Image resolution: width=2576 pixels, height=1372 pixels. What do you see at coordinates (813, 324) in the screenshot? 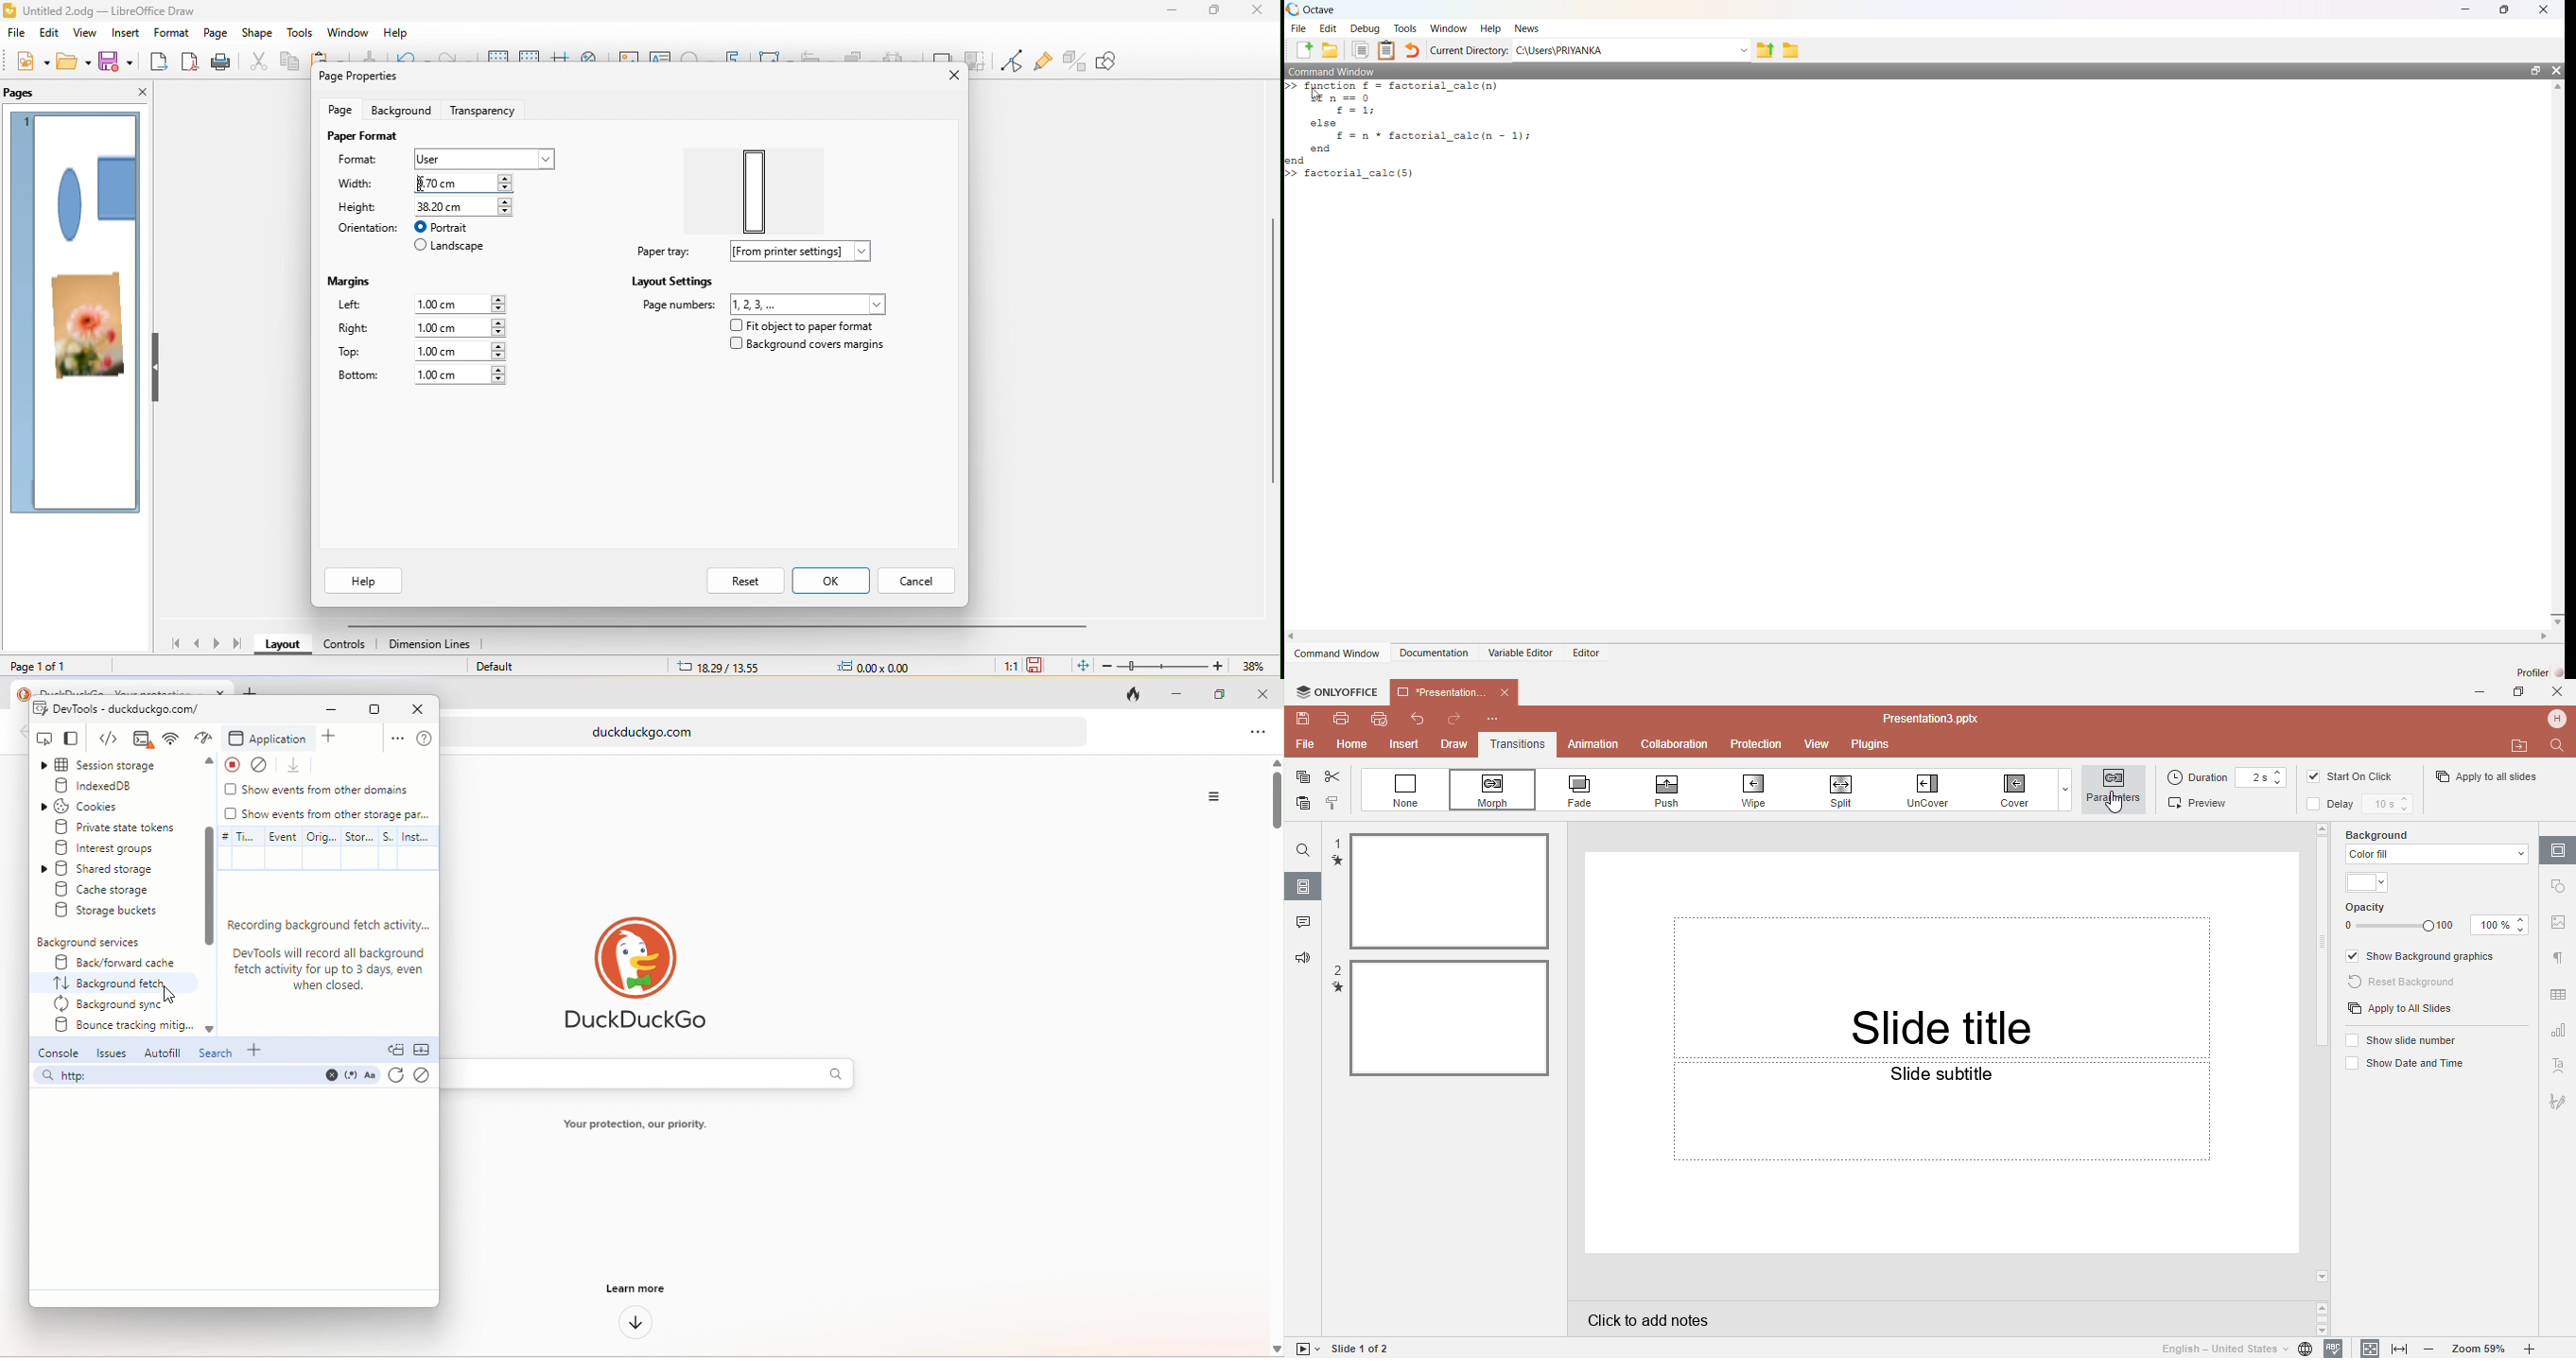
I see `fit object to paper format` at bounding box center [813, 324].